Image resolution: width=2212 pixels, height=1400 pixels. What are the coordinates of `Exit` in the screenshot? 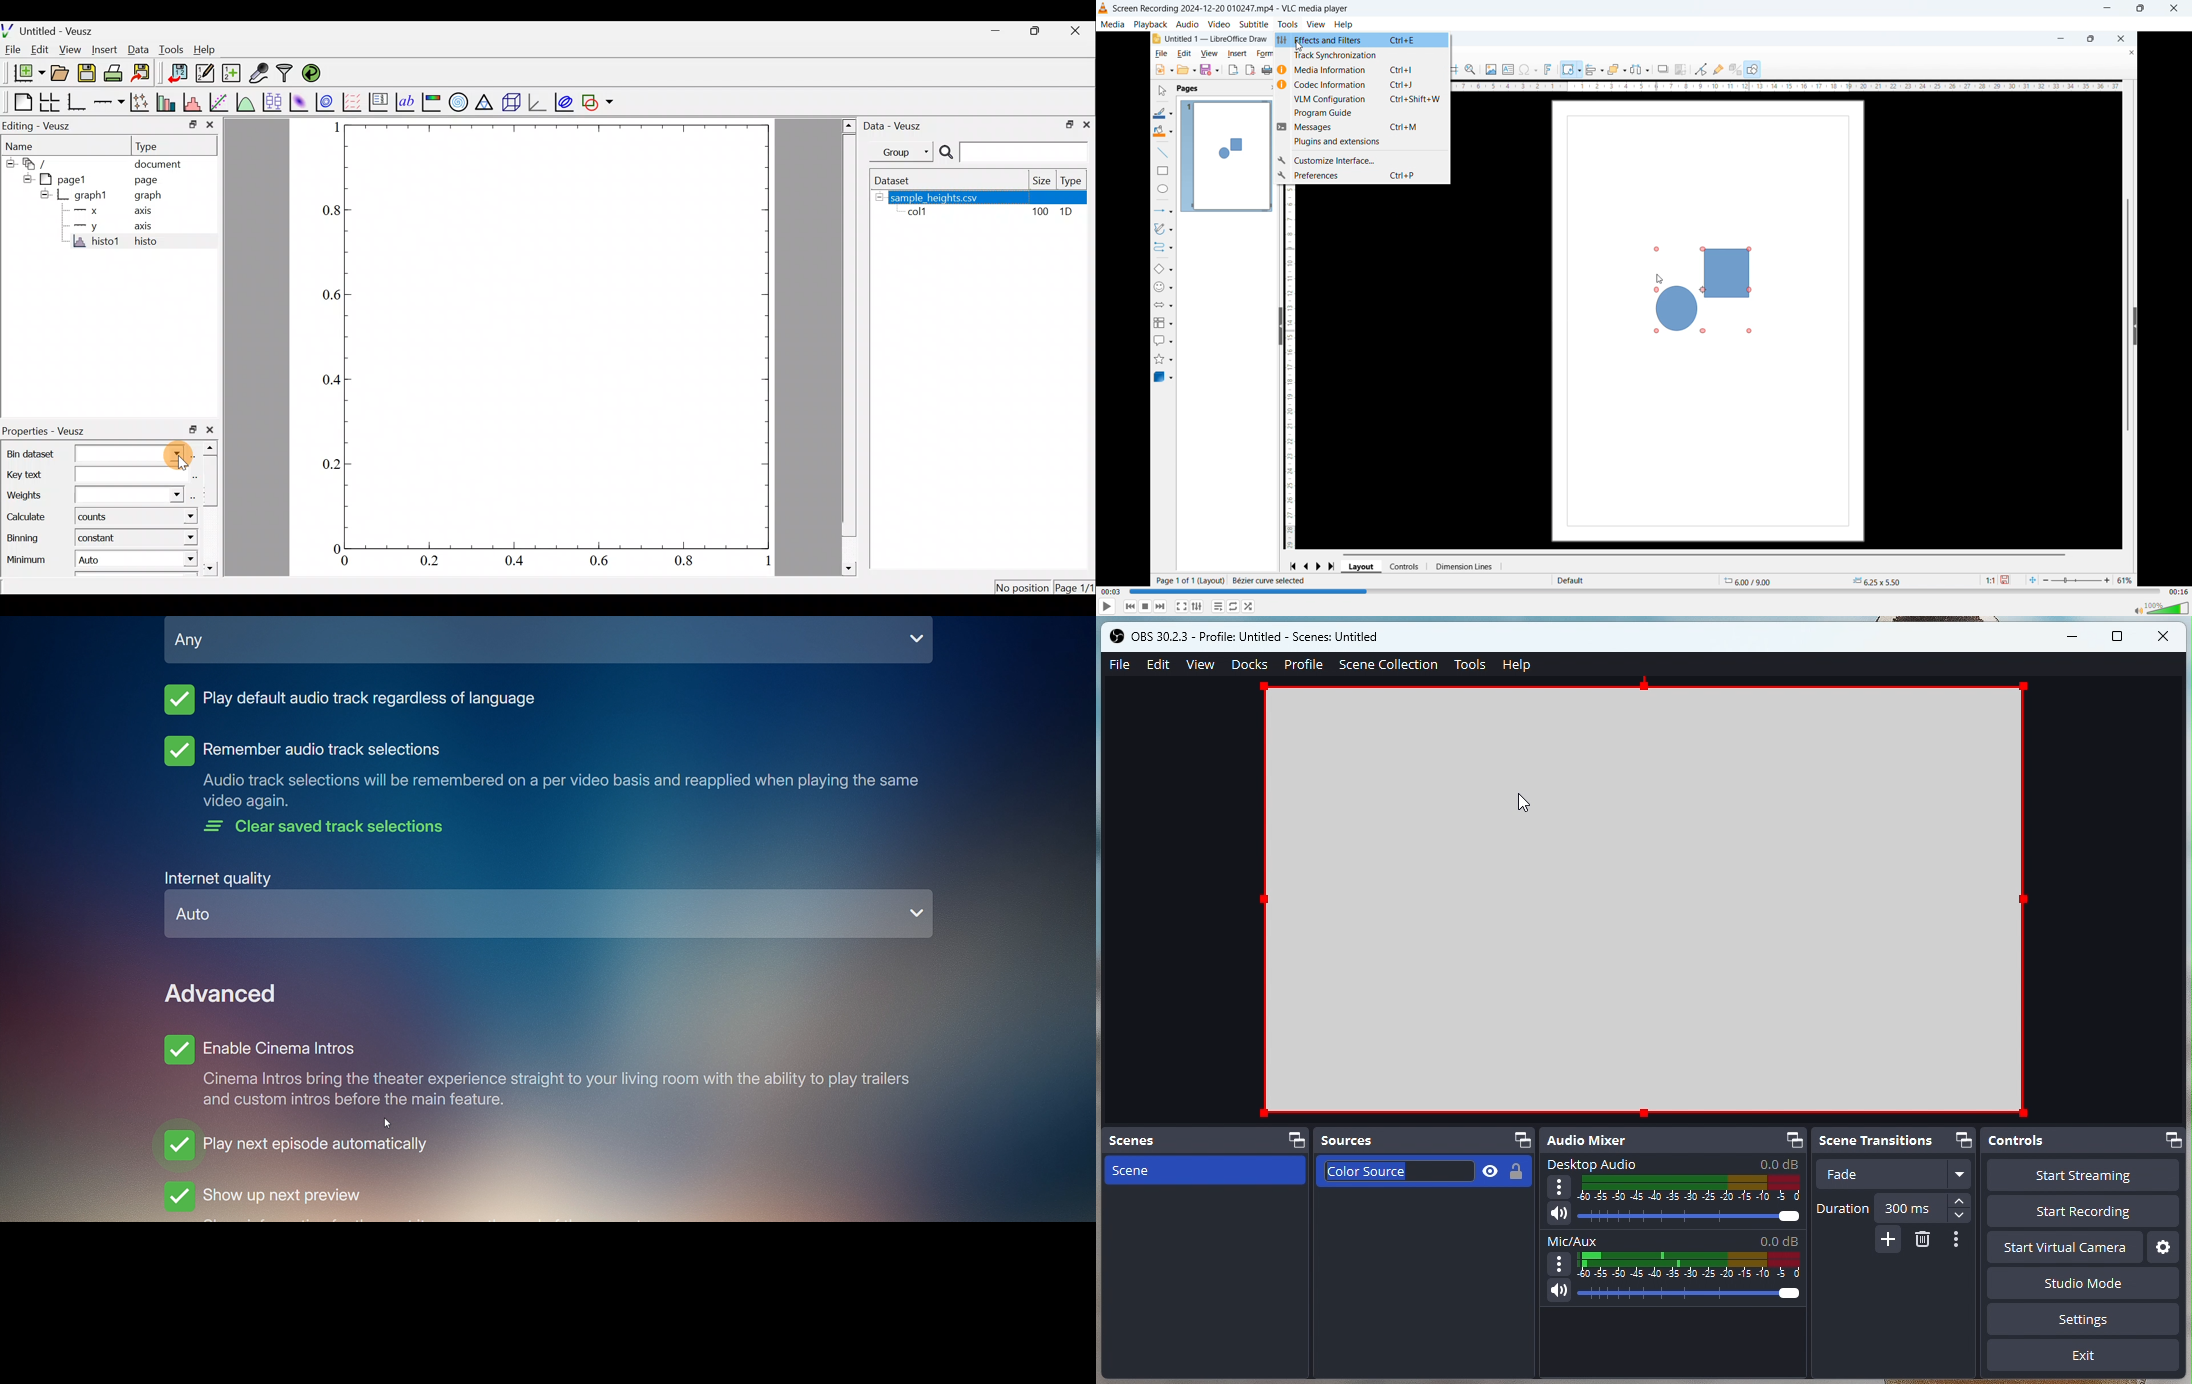 It's located at (2083, 1359).